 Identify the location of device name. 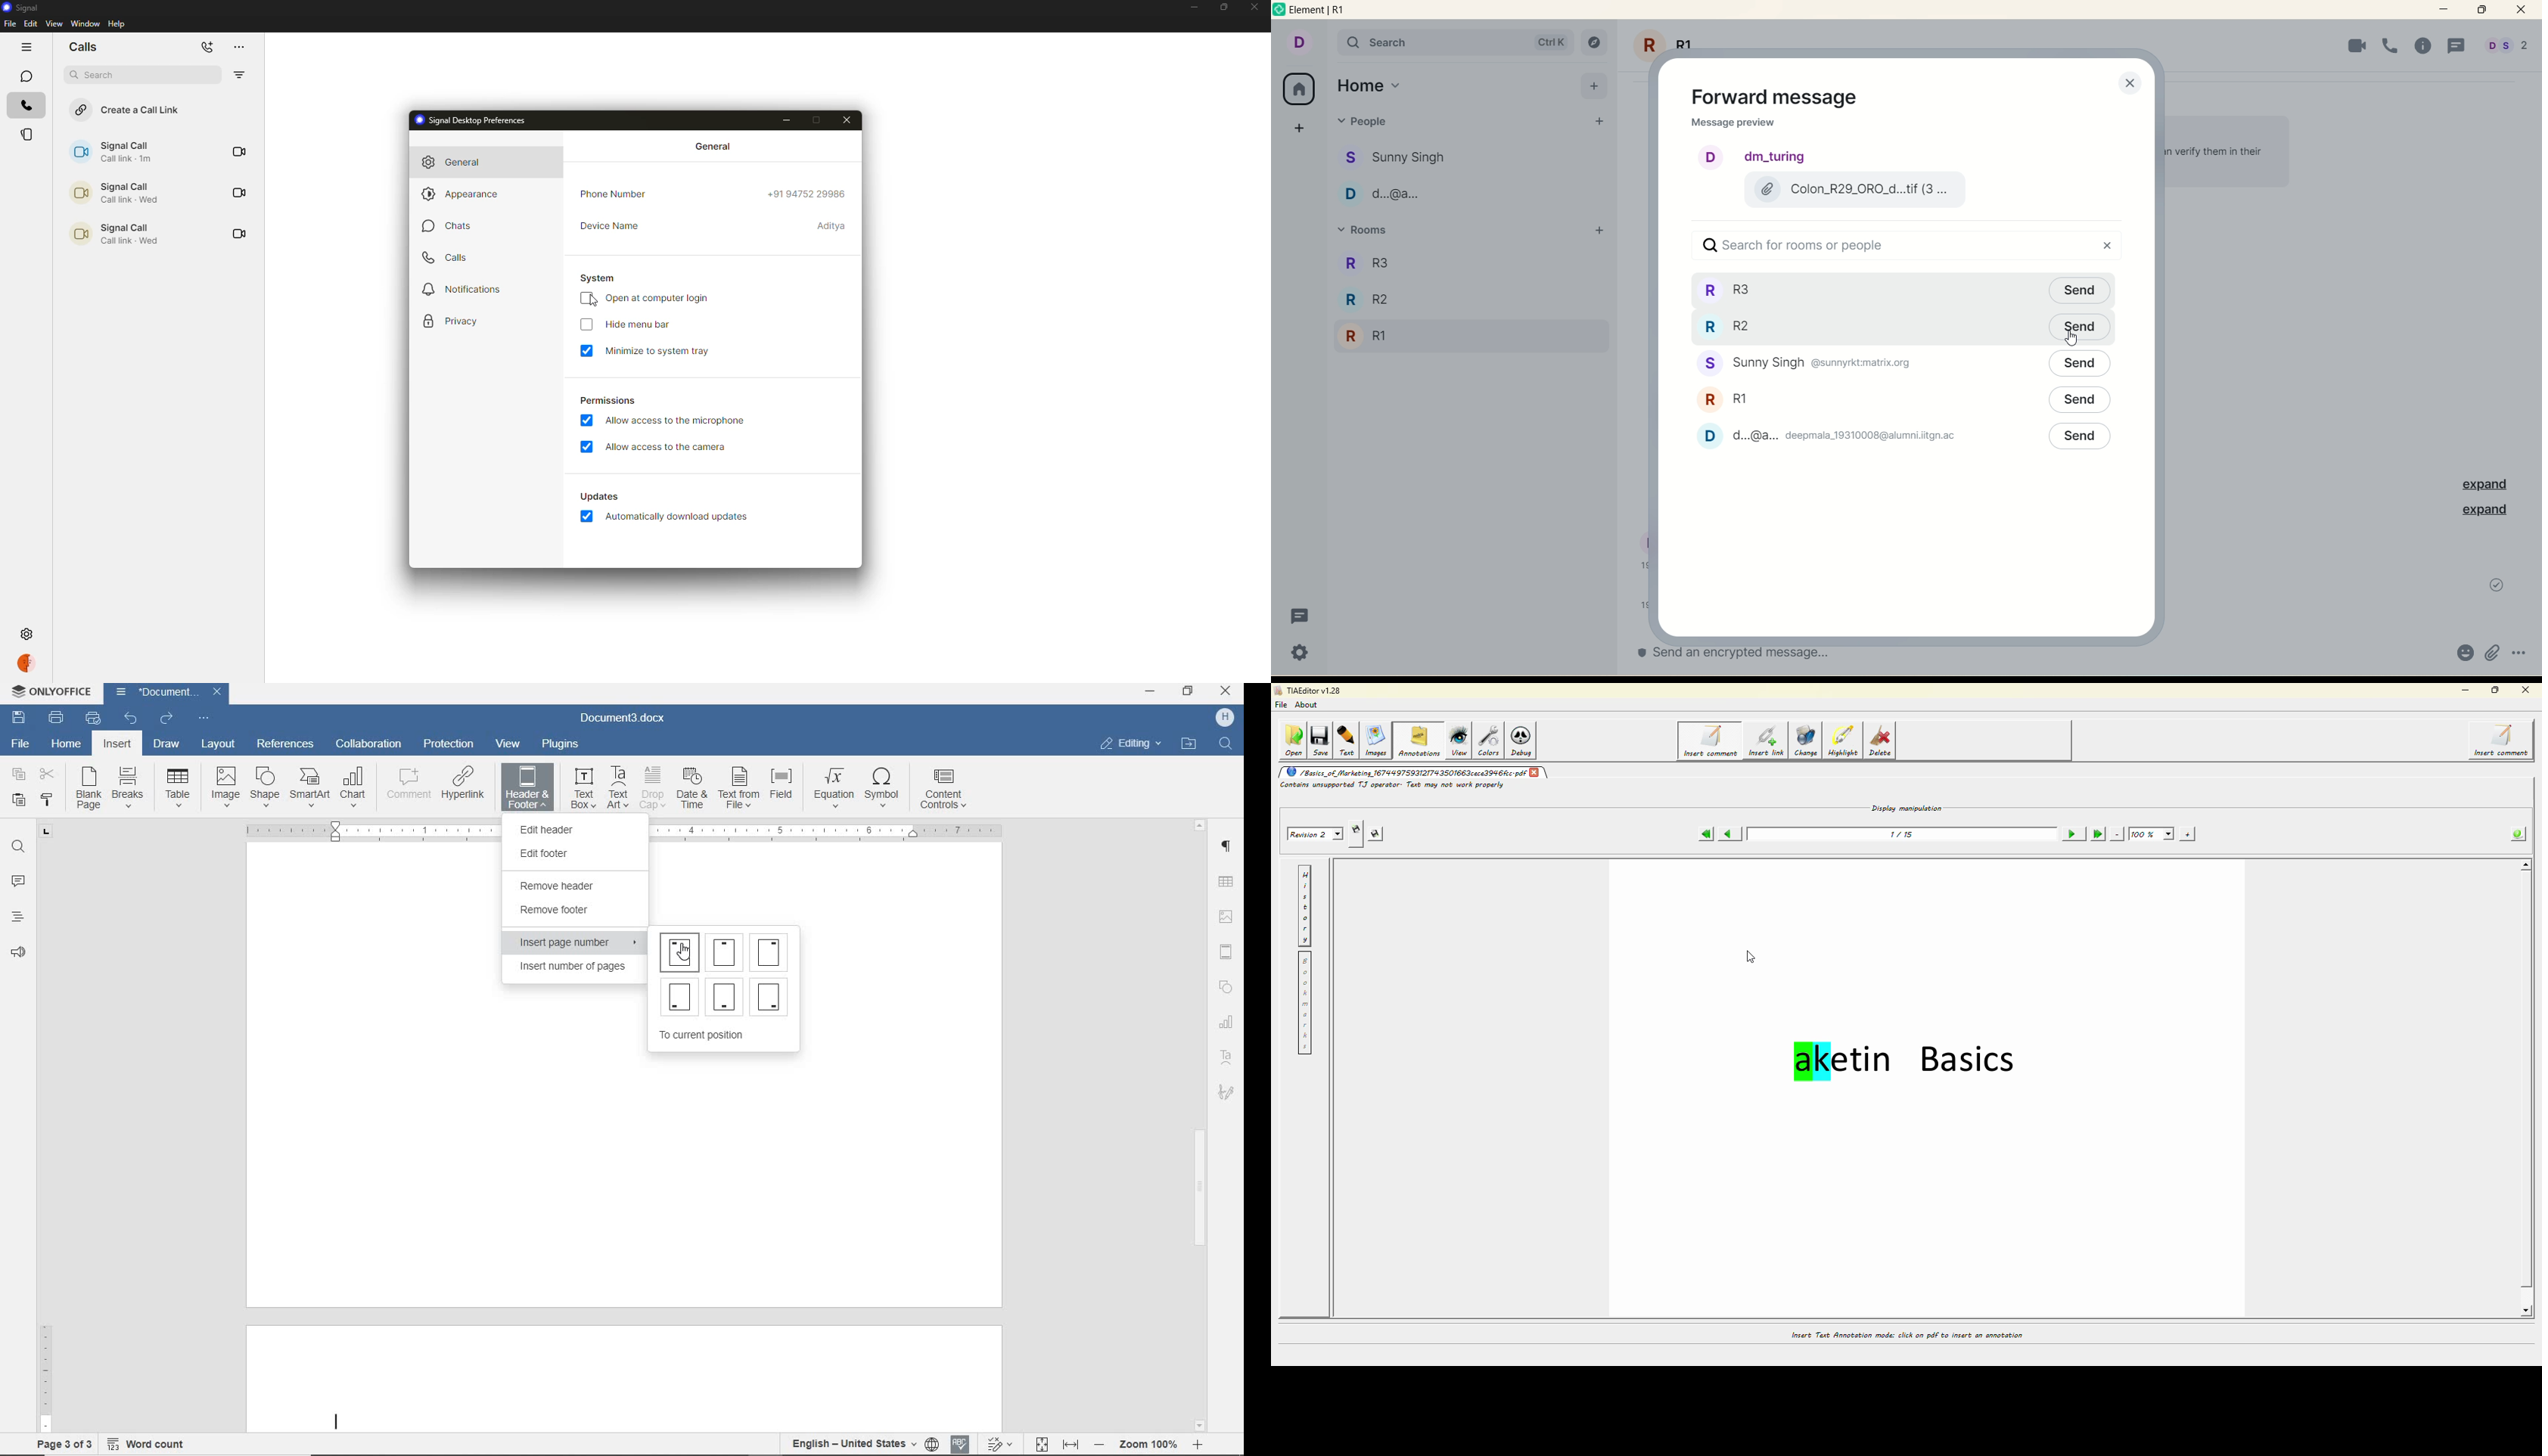
(610, 226).